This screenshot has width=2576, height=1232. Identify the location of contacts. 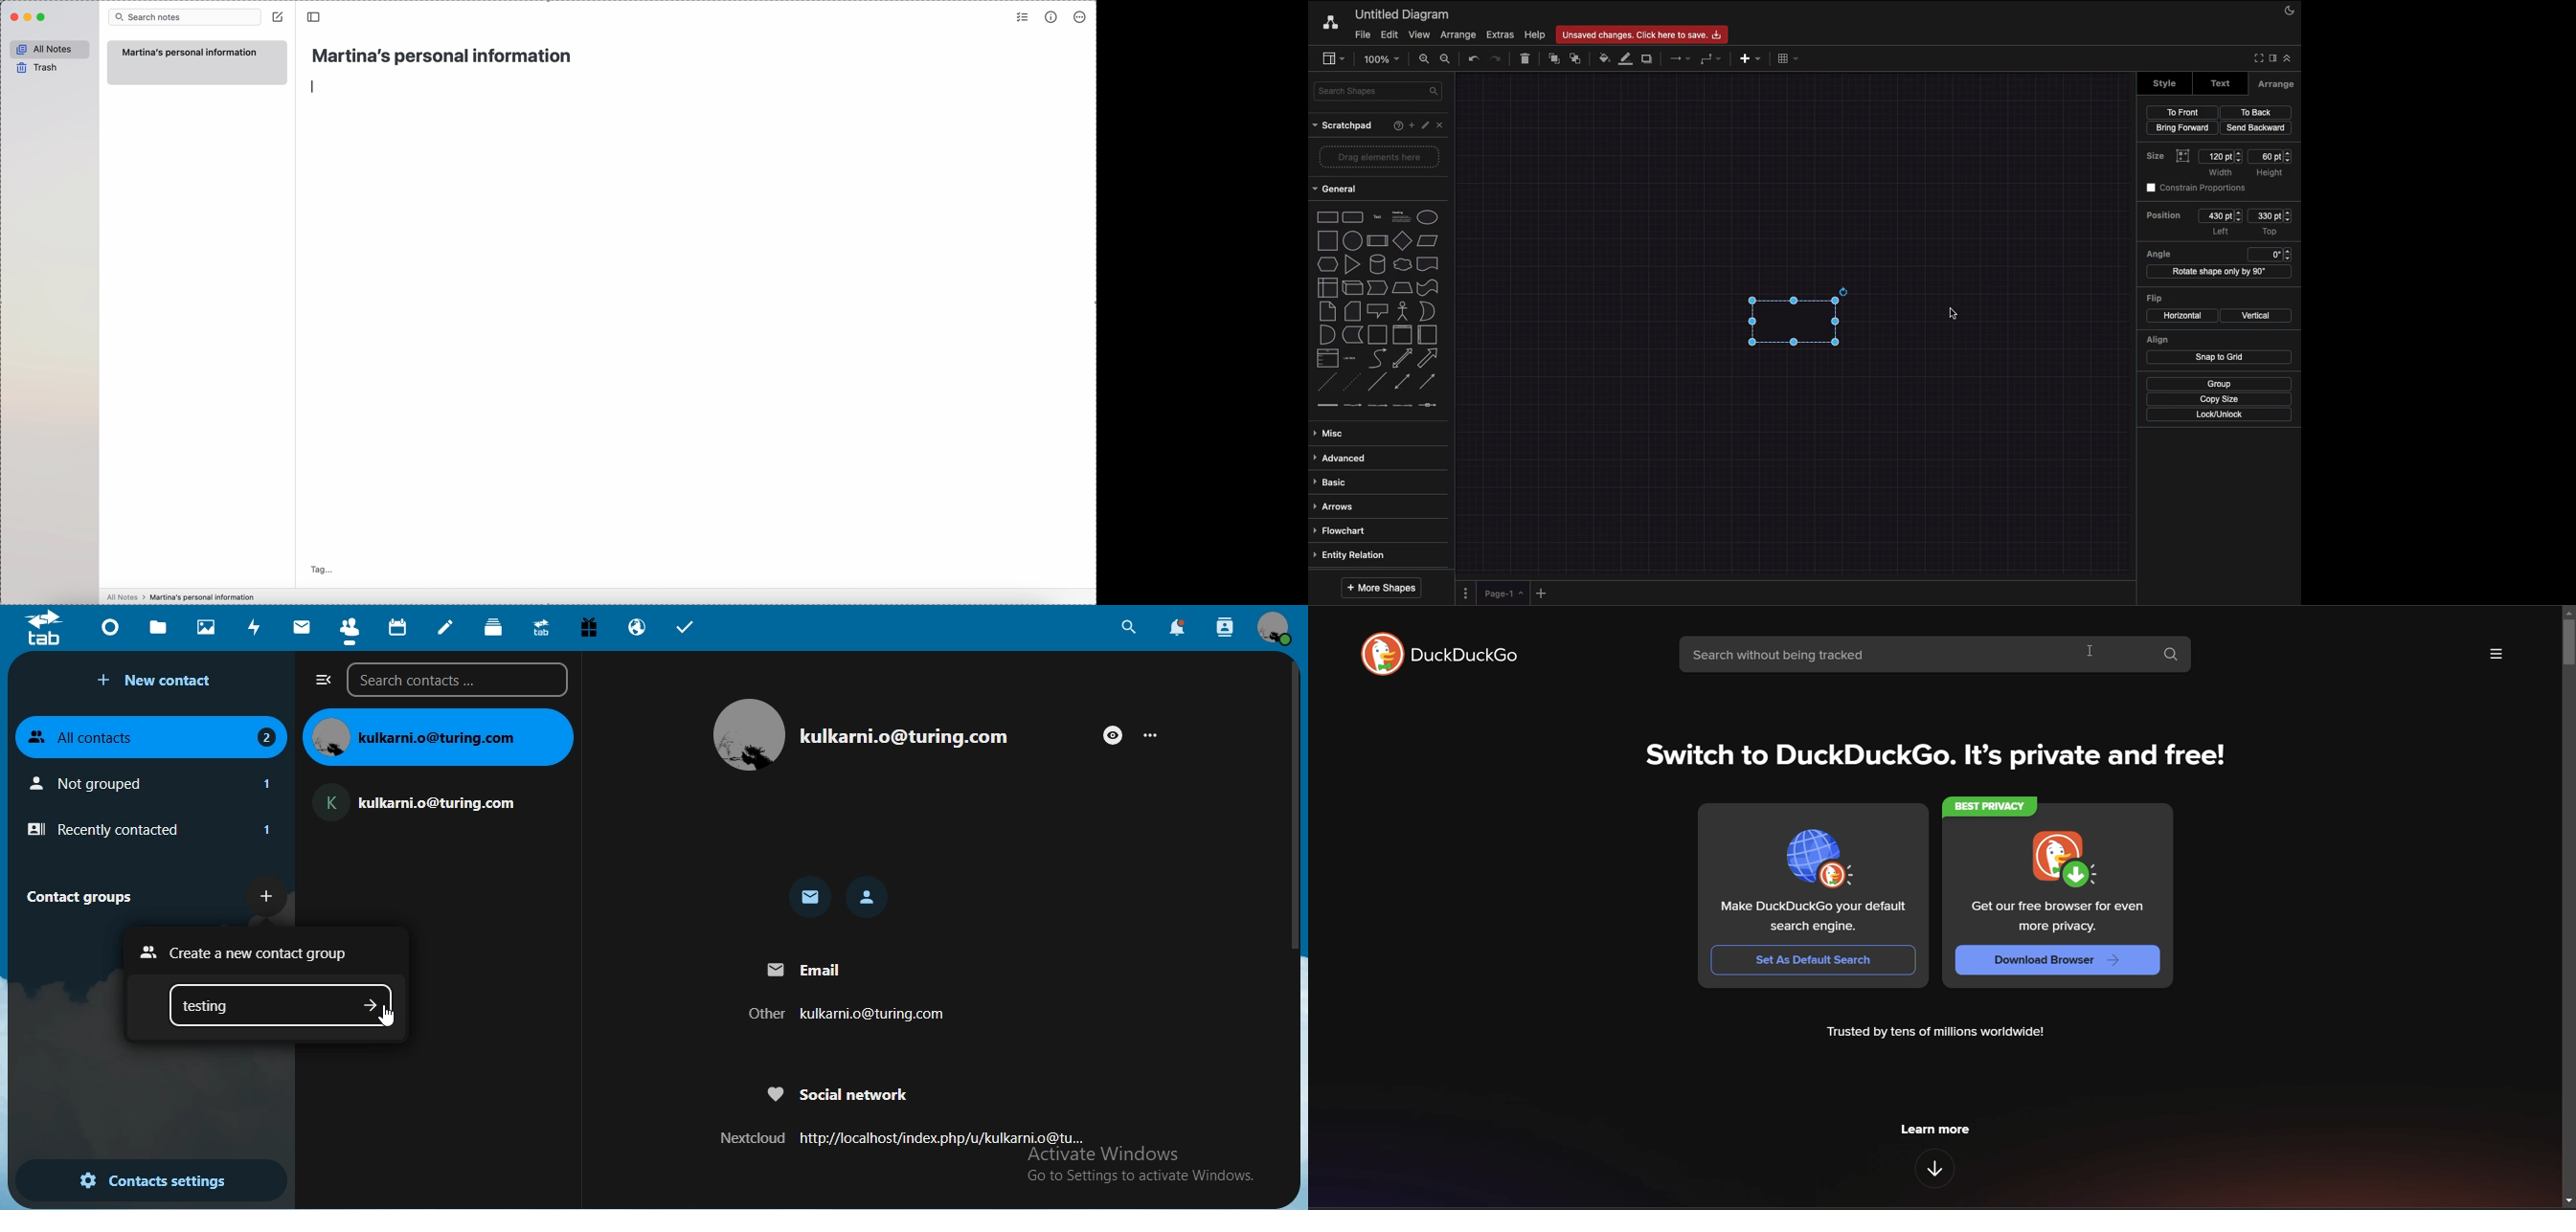
(350, 631).